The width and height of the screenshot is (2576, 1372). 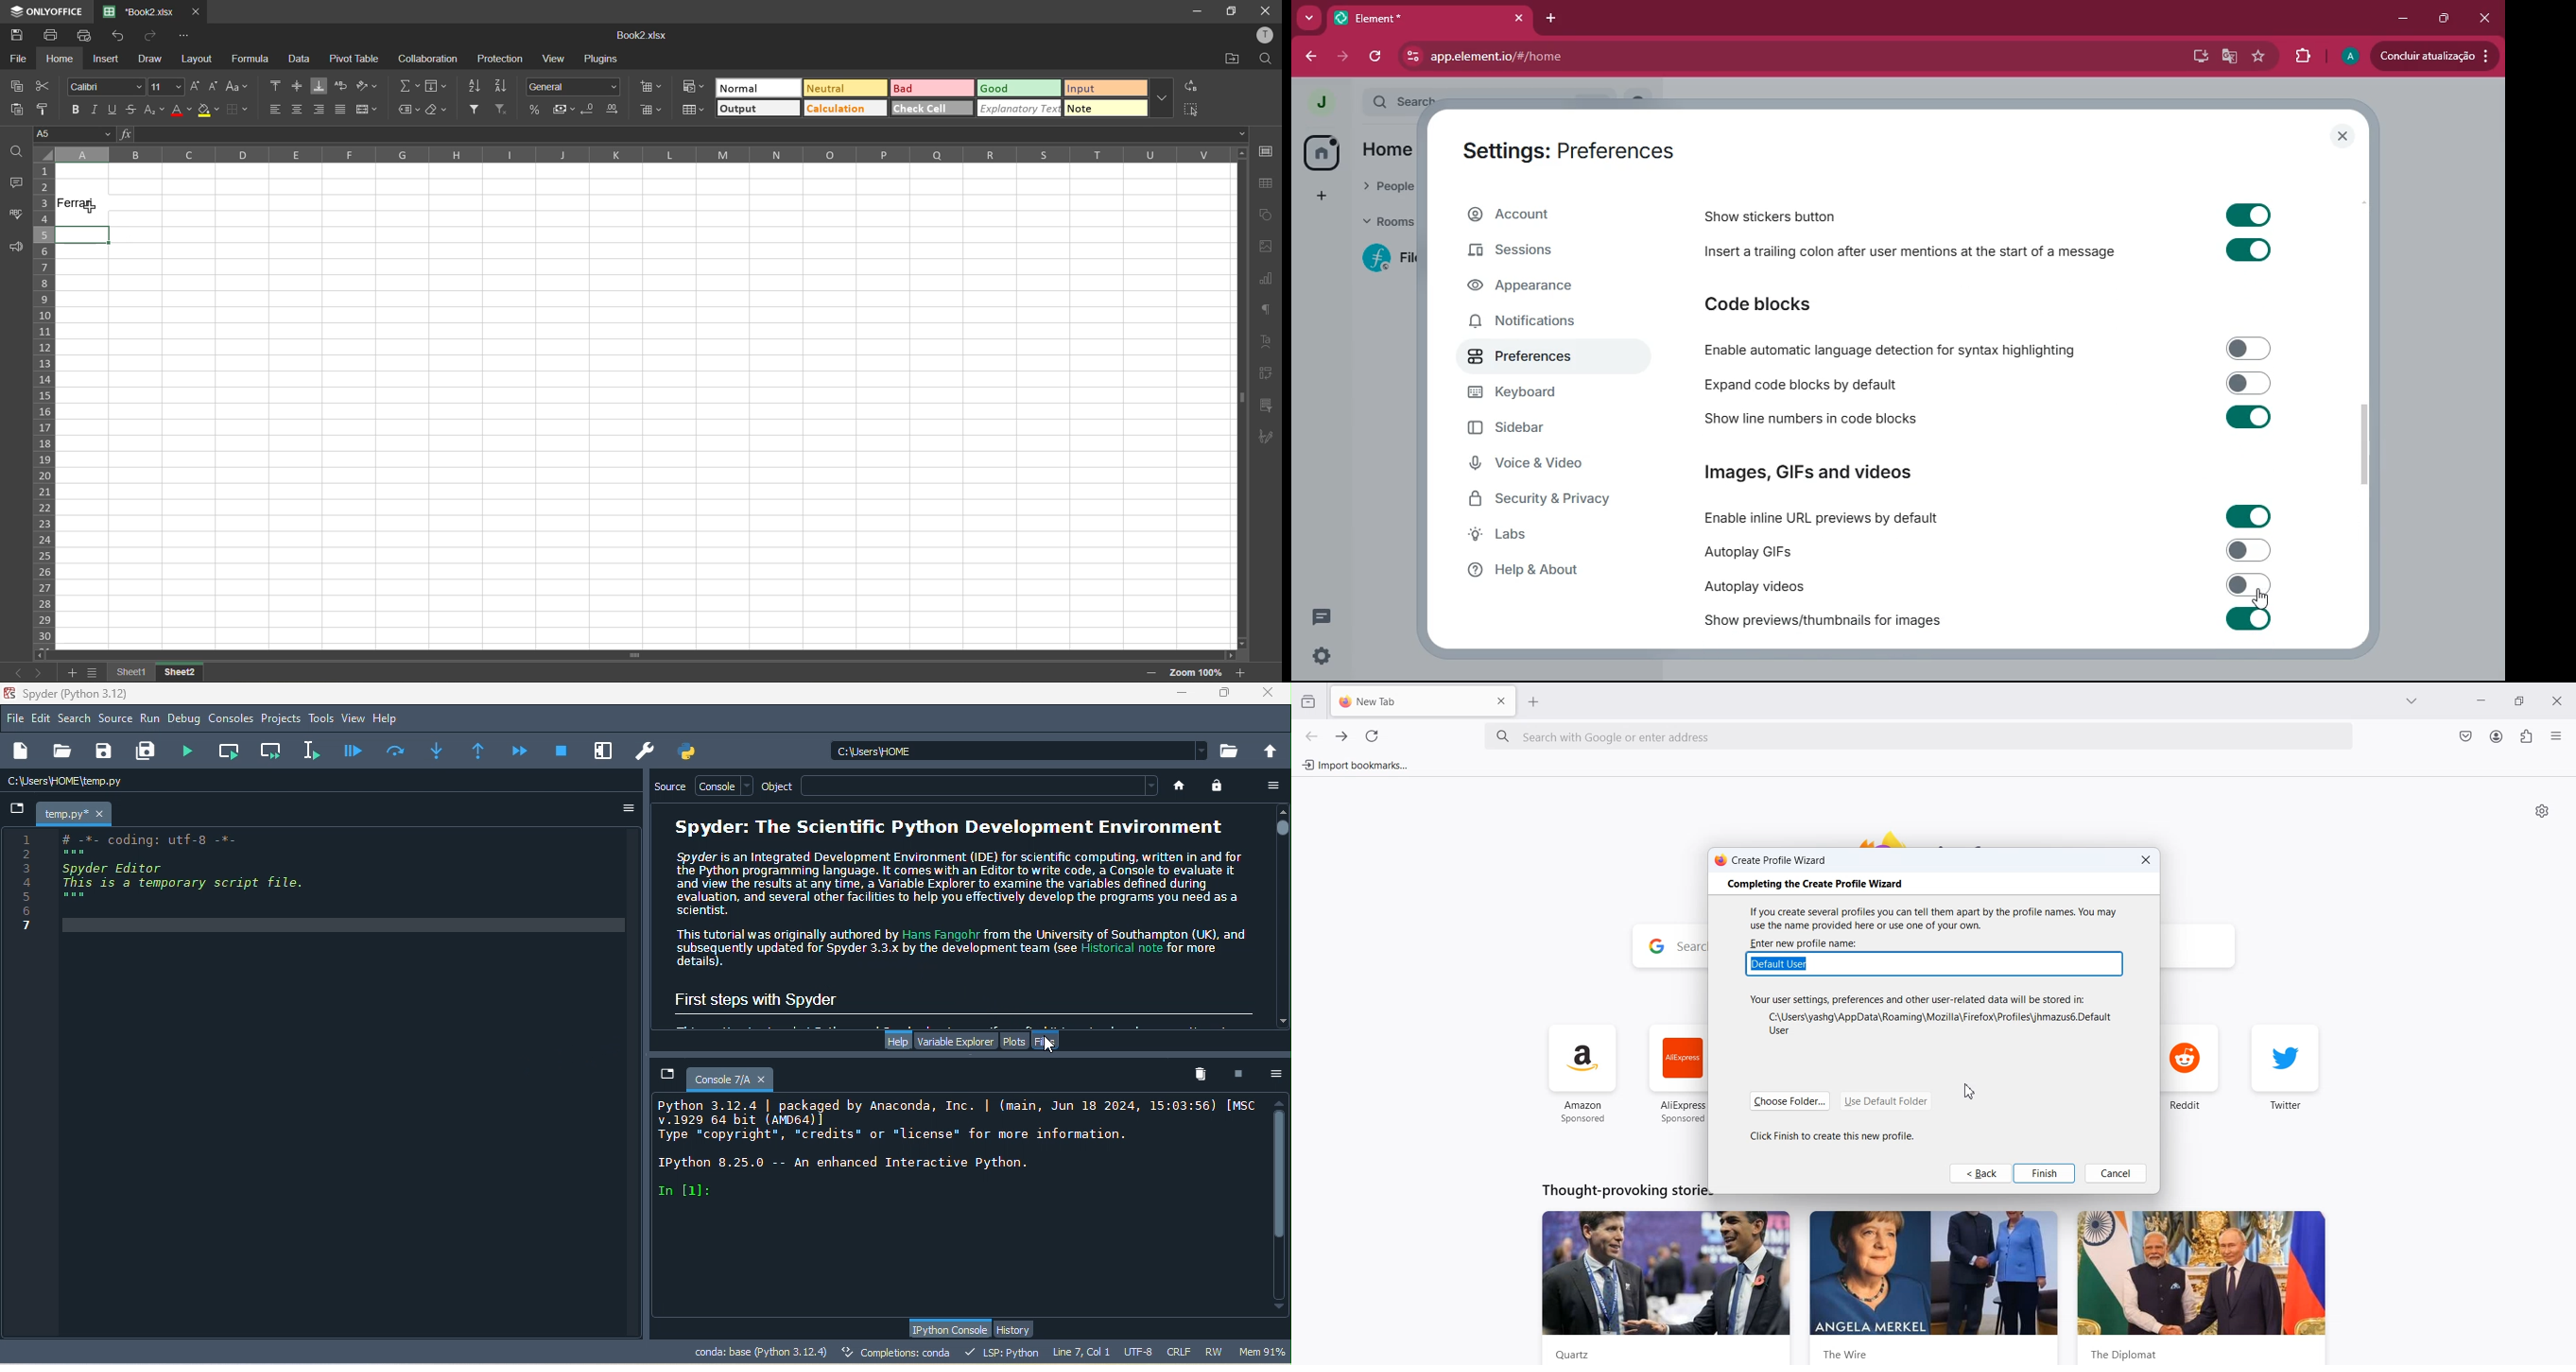 What do you see at coordinates (1081, 1351) in the screenshot?
I see `line 7, col 1` at bounding box center [1081, 1351].